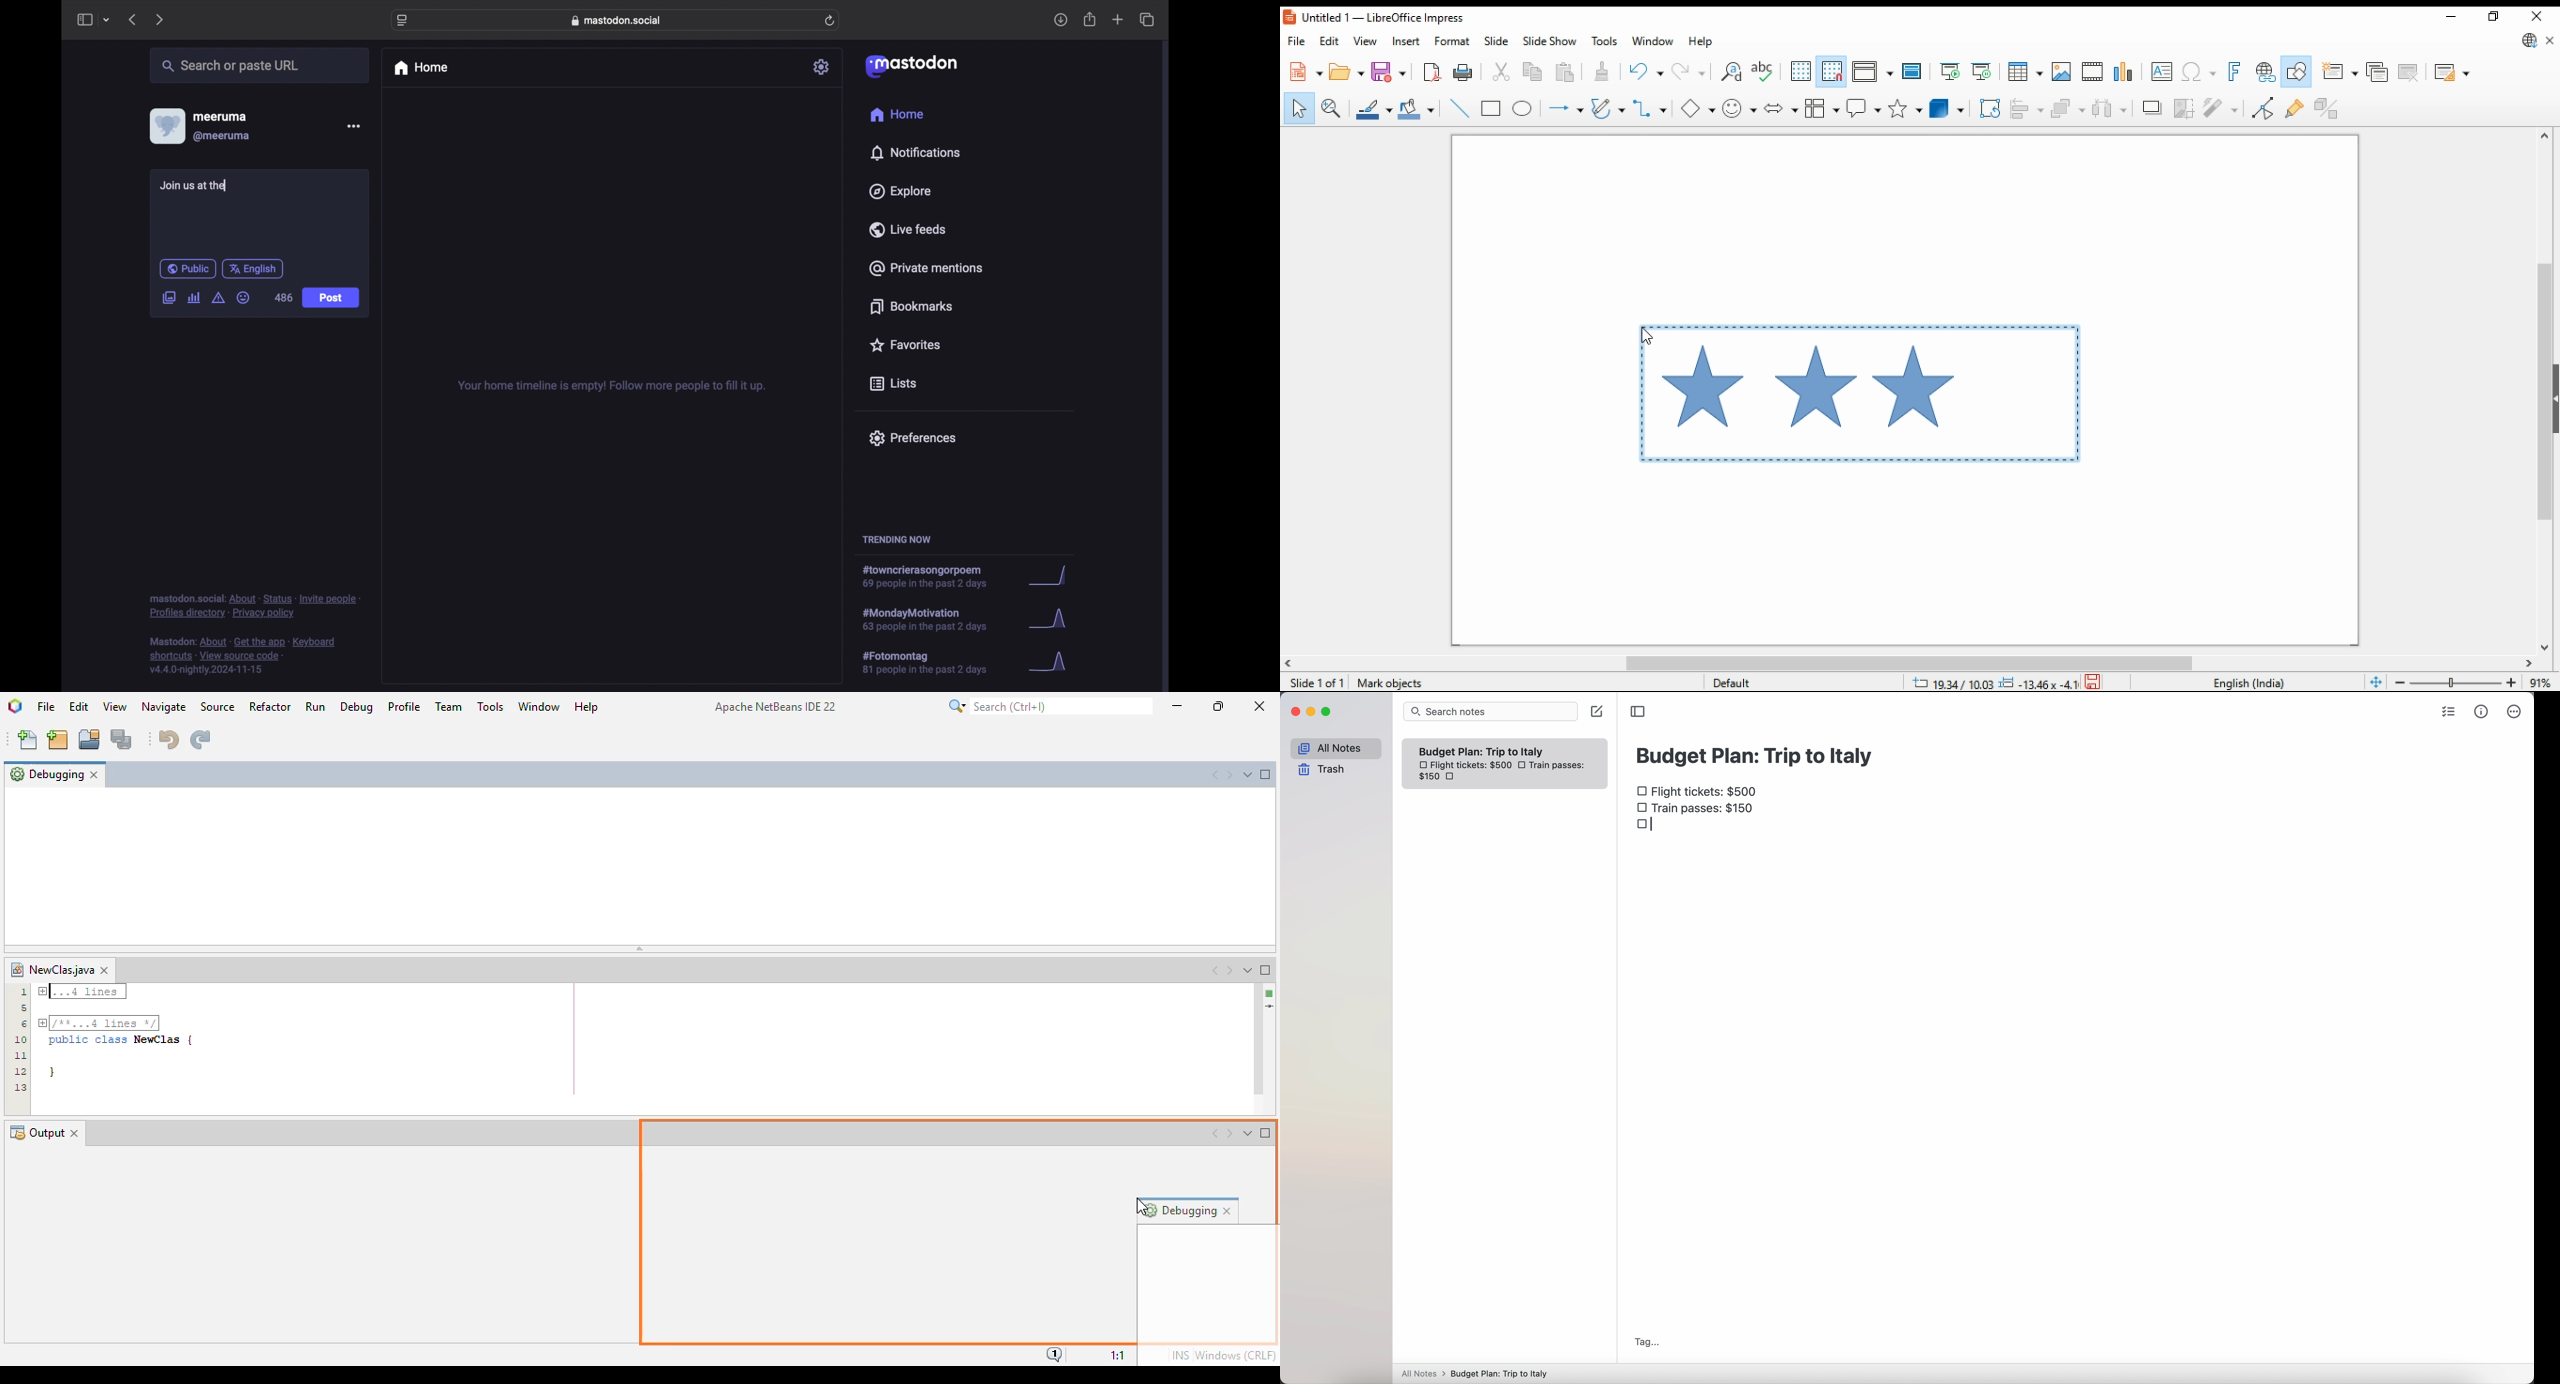 This screenshot has width=2576, height=1400. I want to click on insert line, so click(1459, 109).